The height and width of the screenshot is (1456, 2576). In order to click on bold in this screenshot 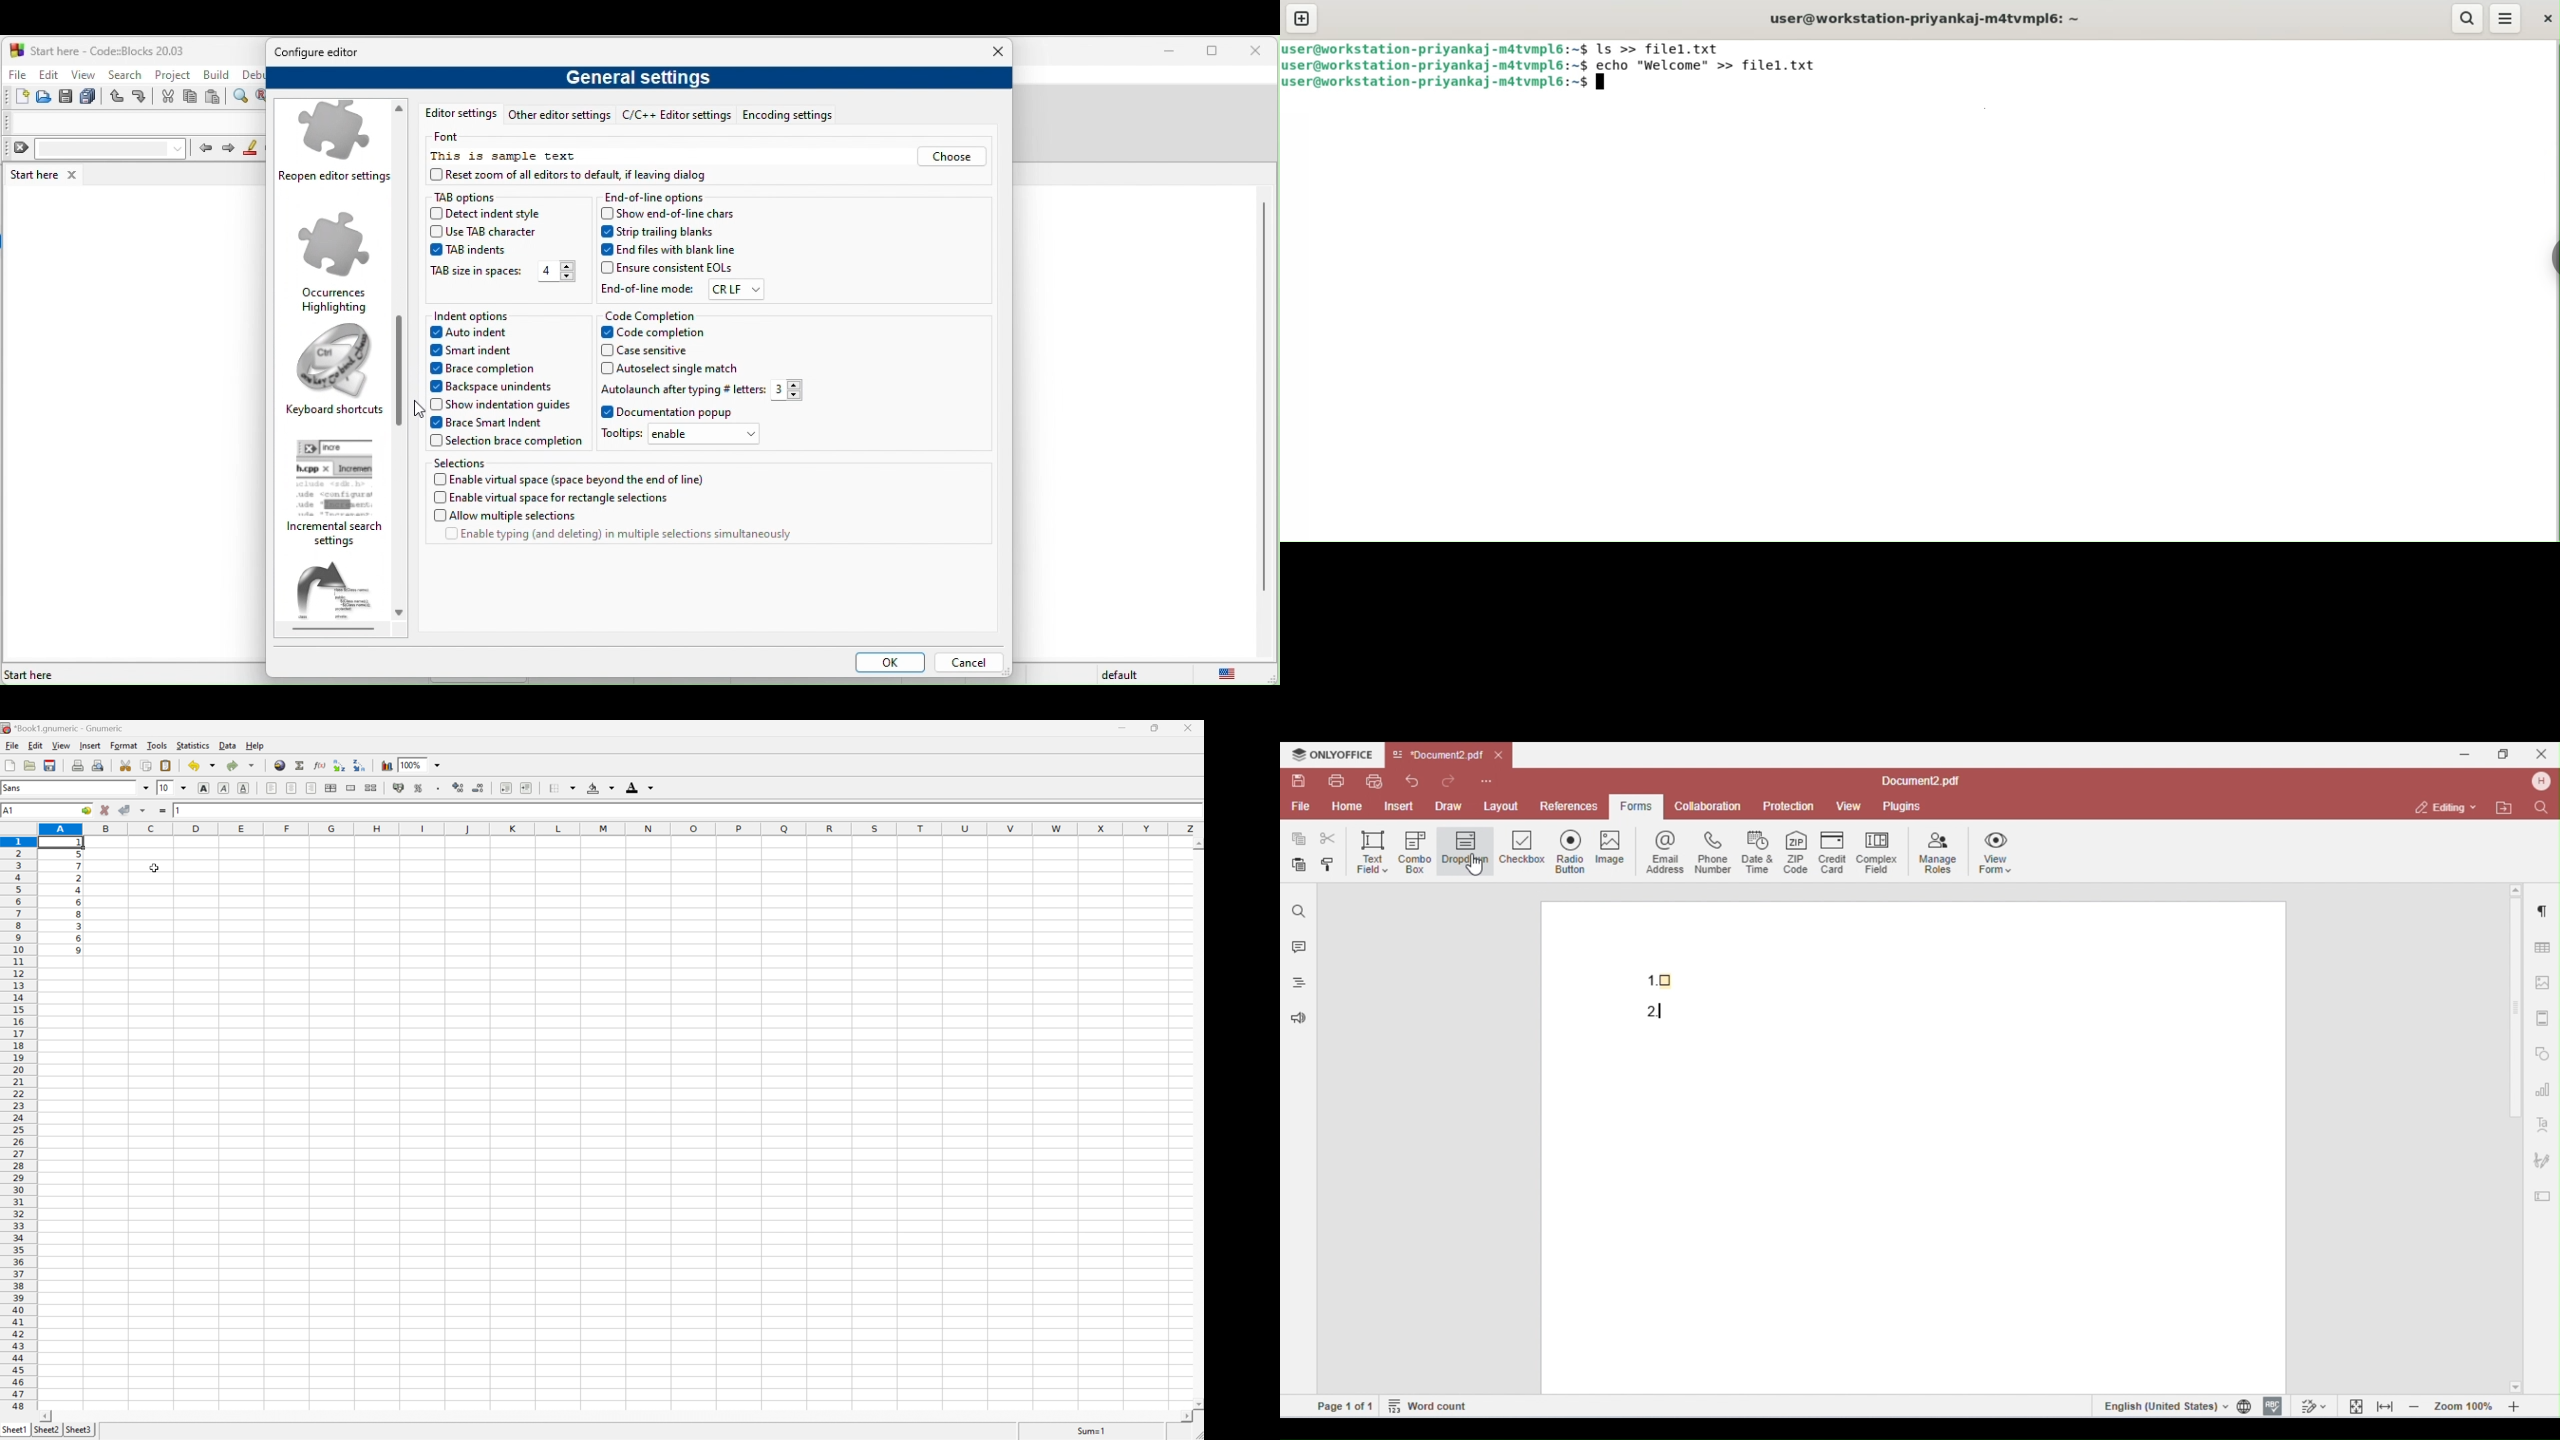, I will do `click(203, 788)`.